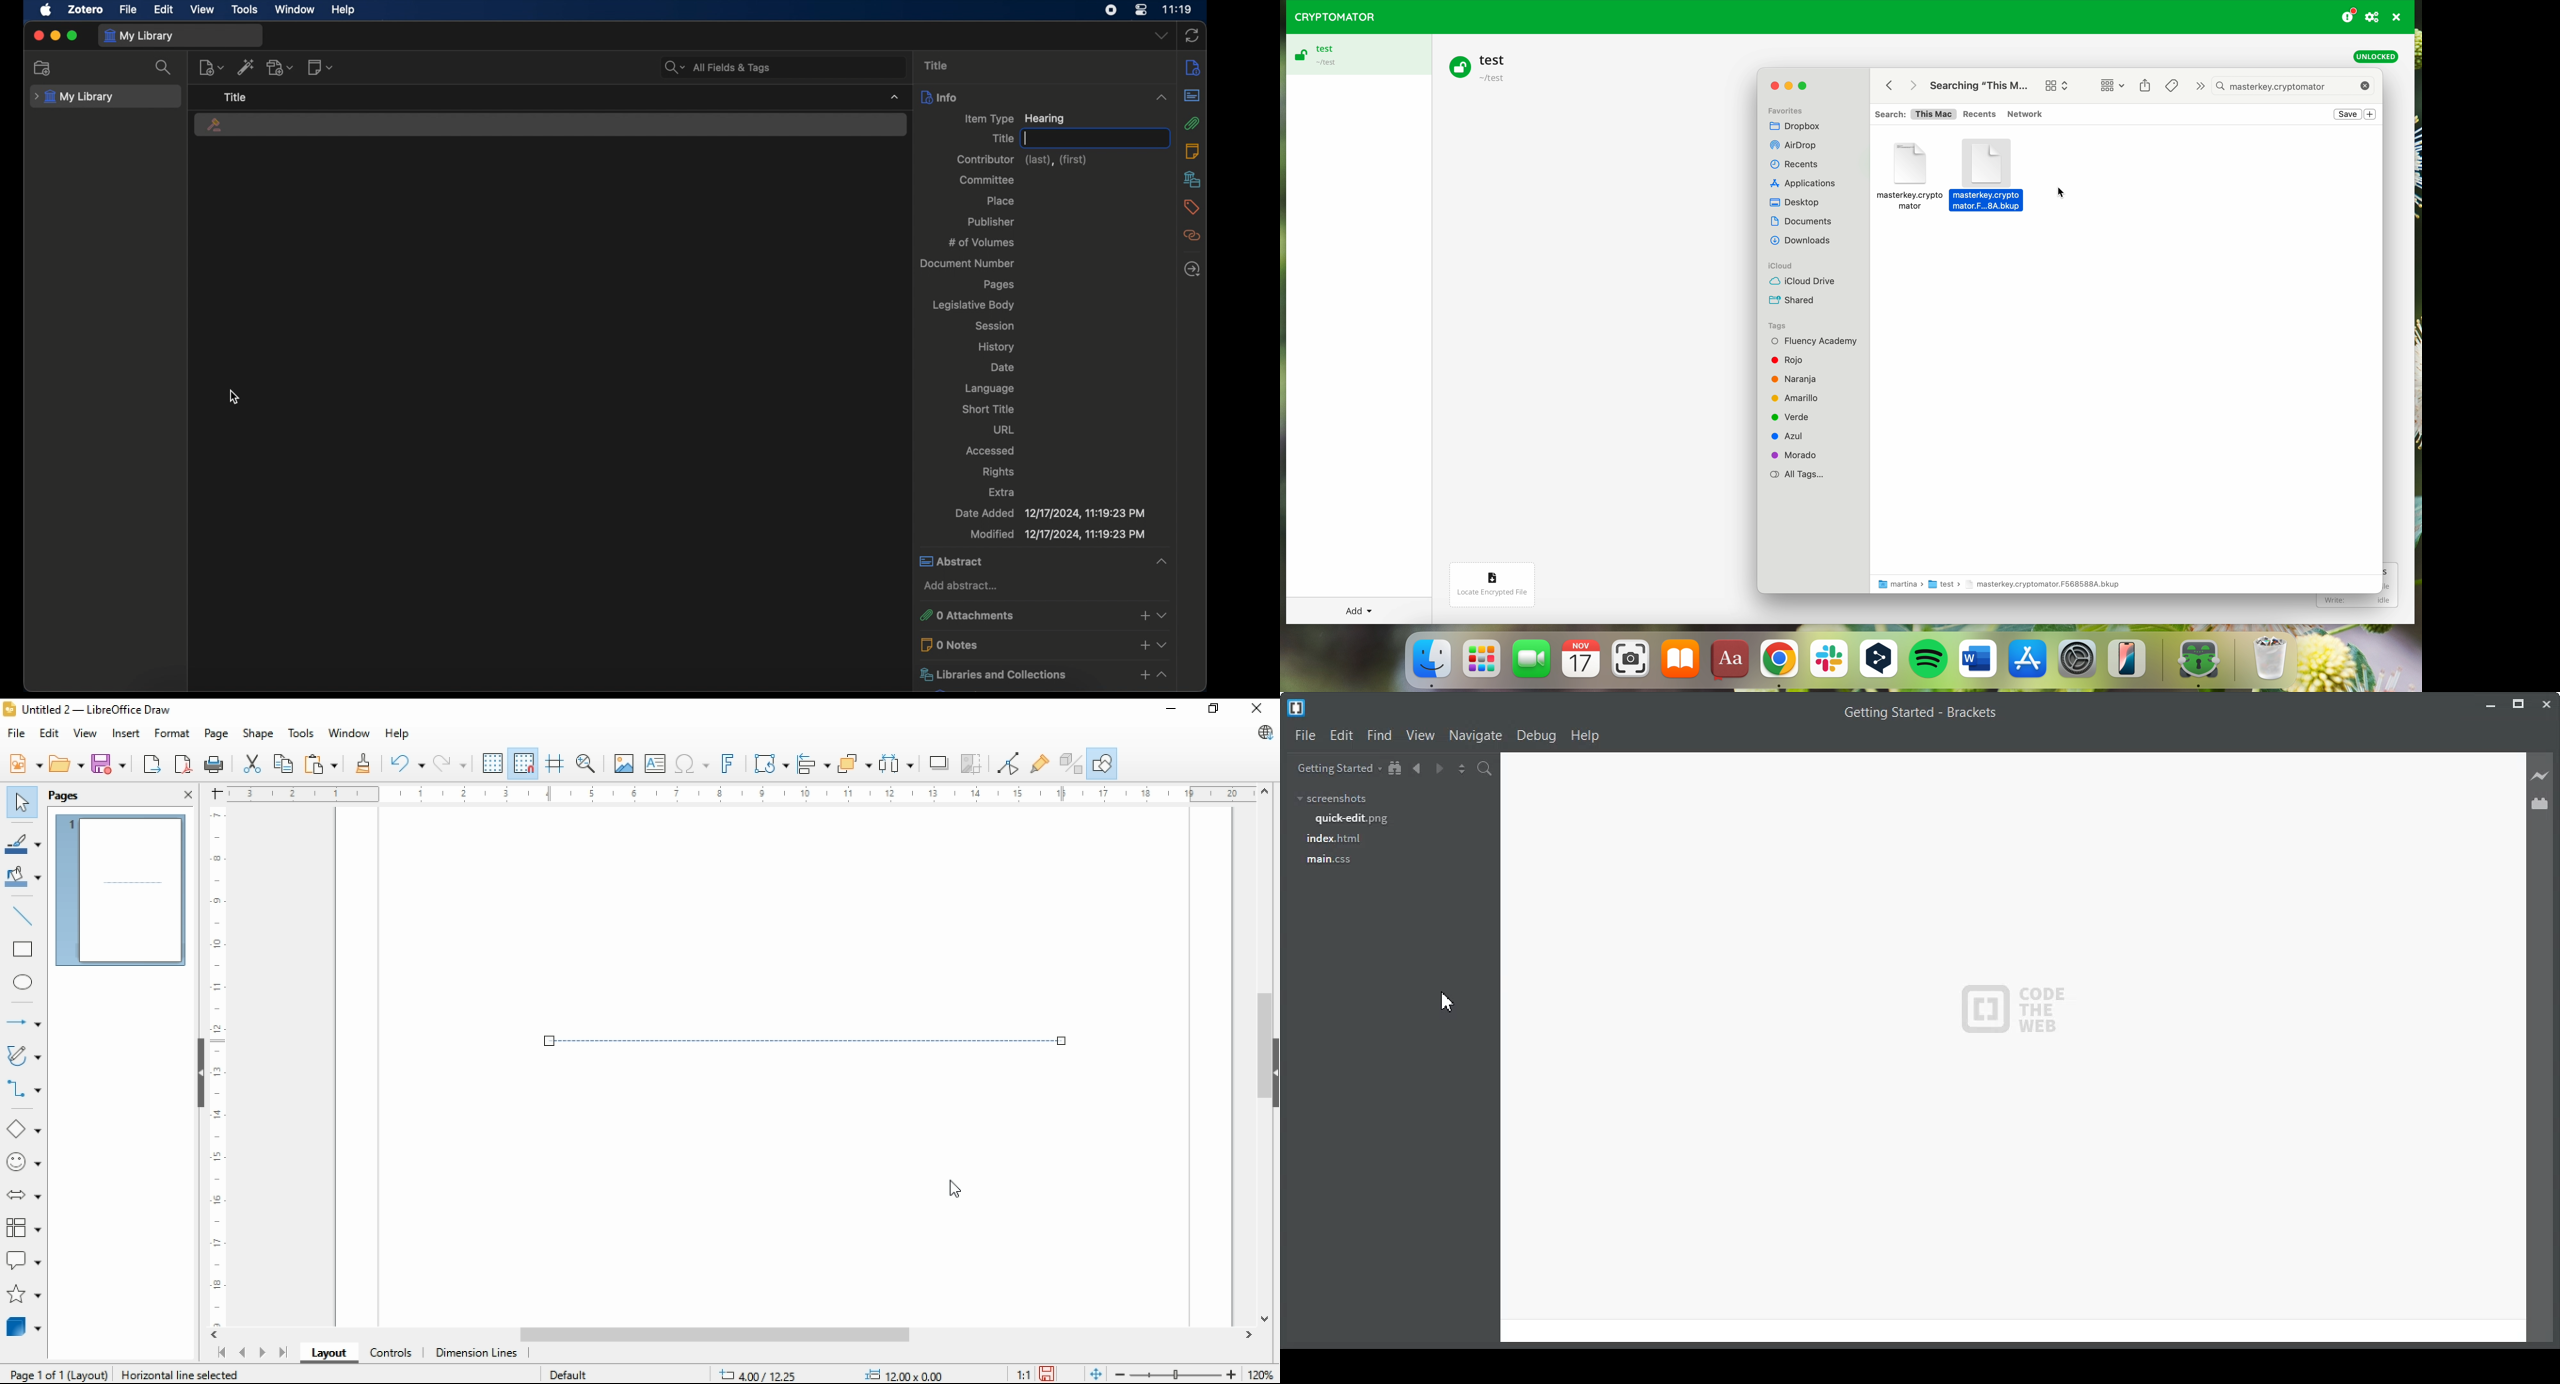 The image size is (2576, 1400). What do you see at coordinates (67, 762) in the screenshot?
I see `open` at bounding box center [67, 762].